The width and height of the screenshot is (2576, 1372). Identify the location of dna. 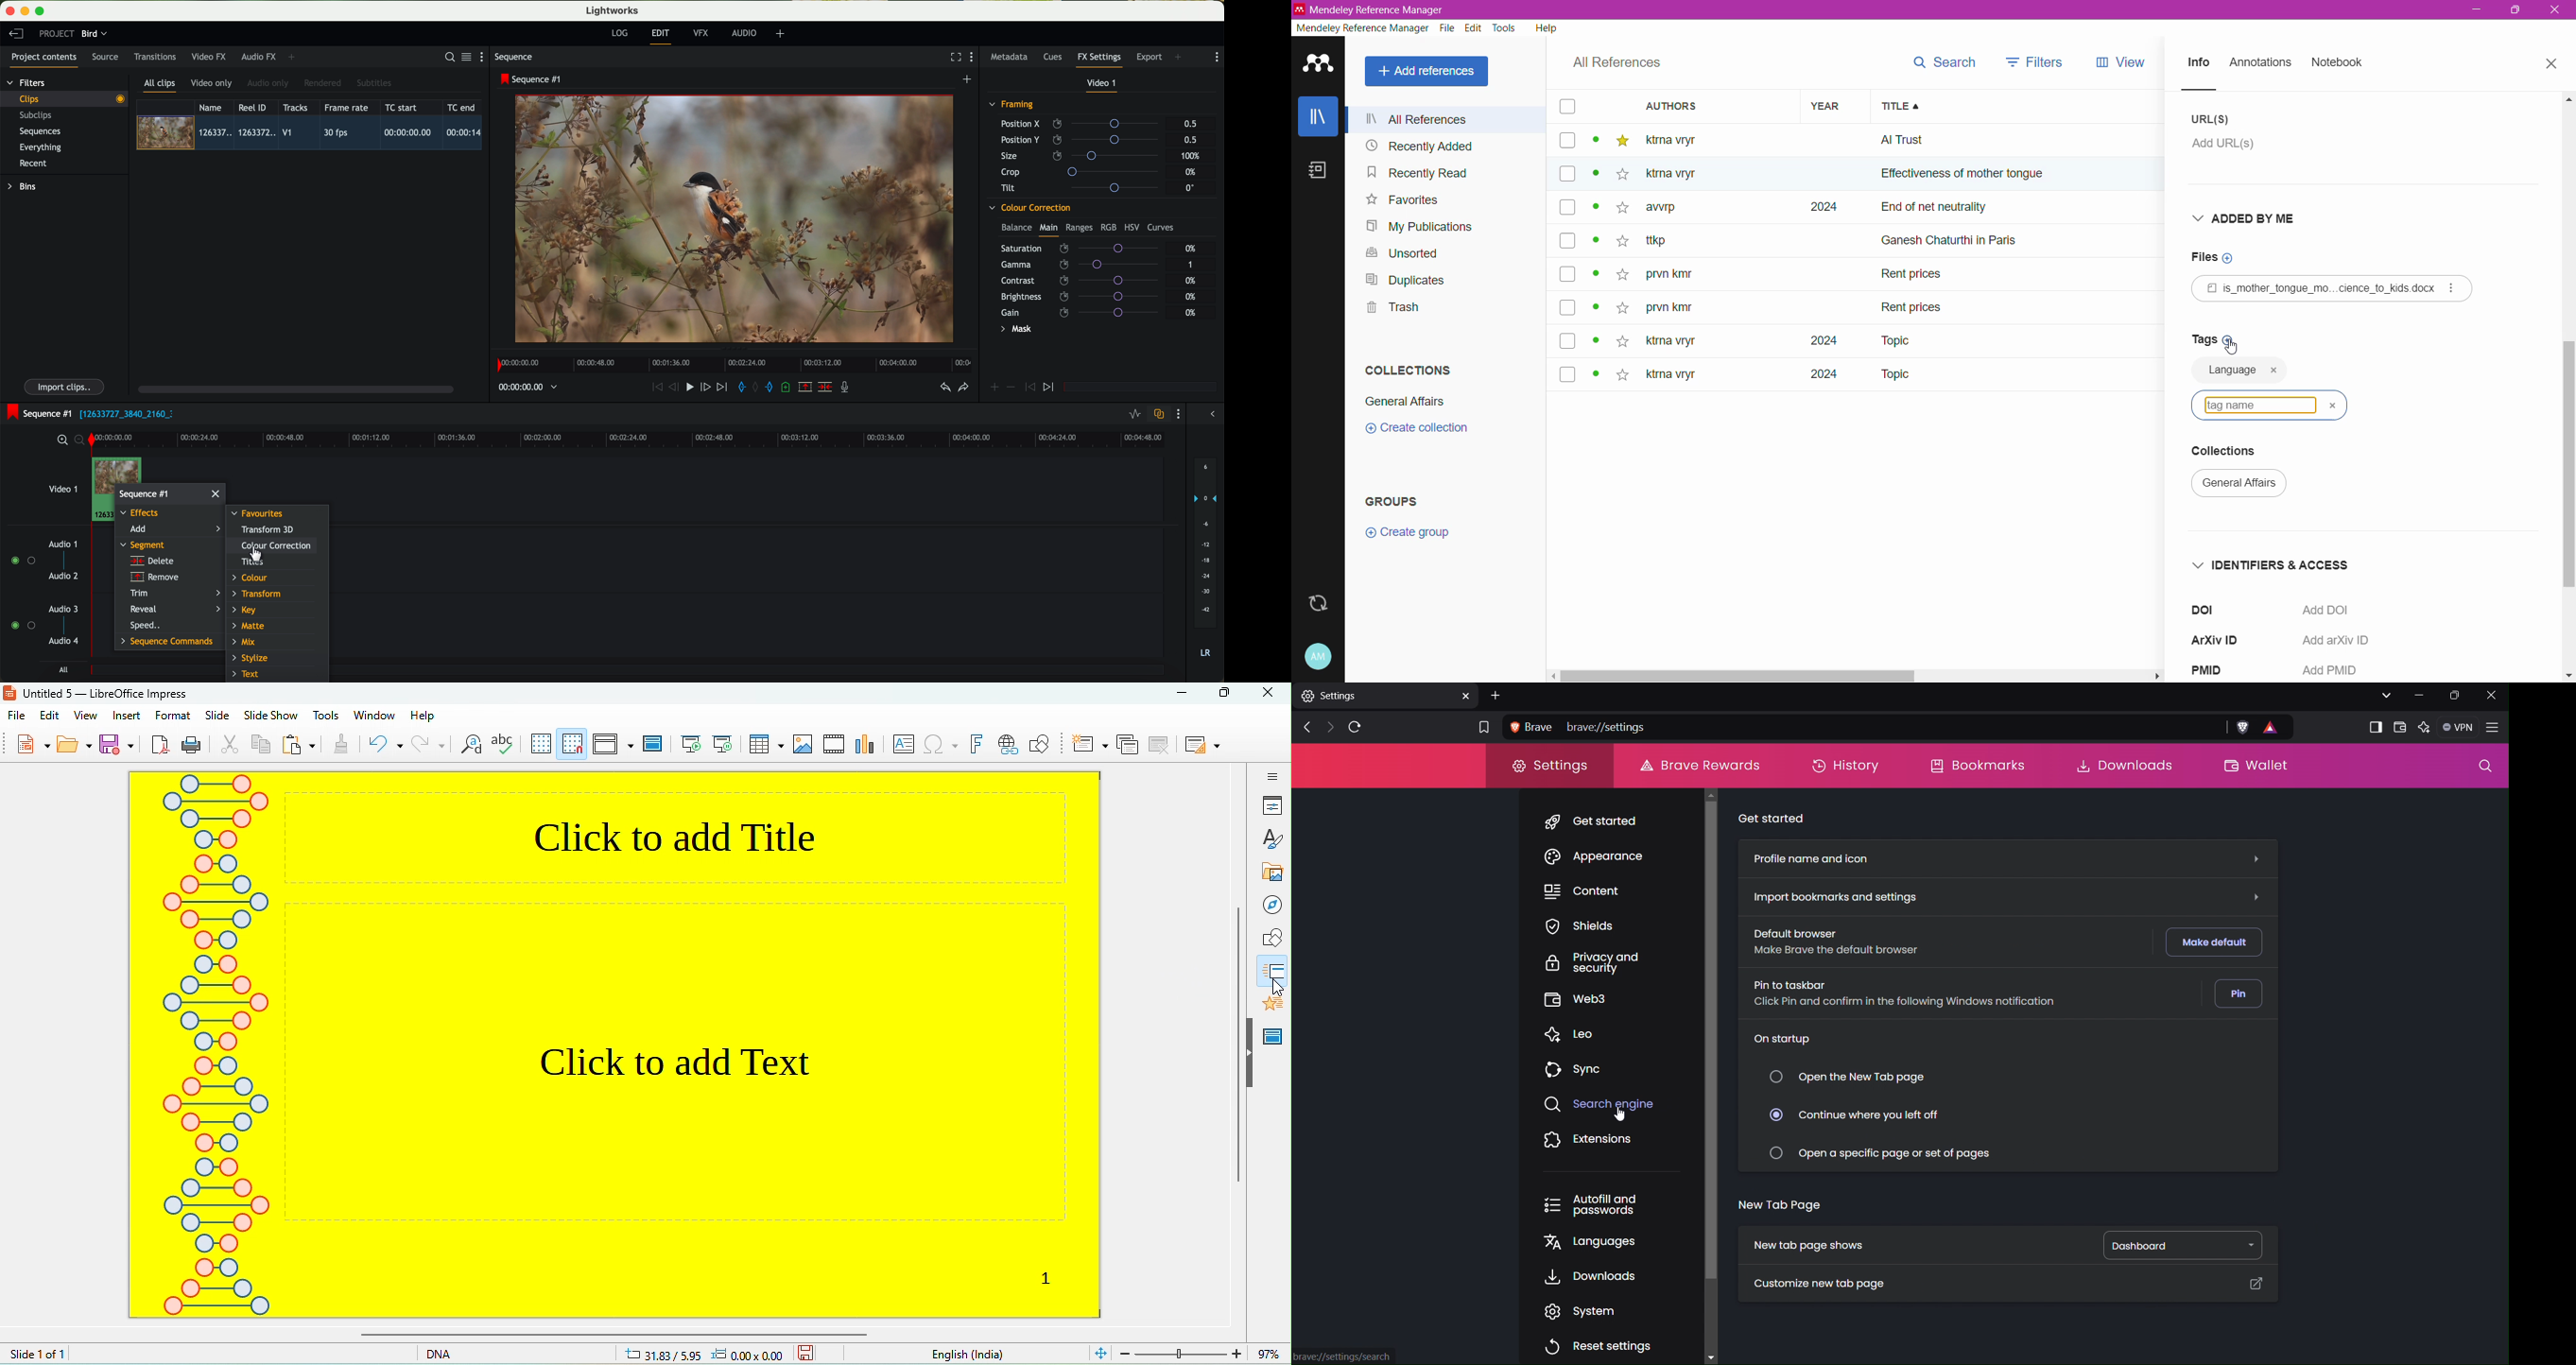
(454, 1355).